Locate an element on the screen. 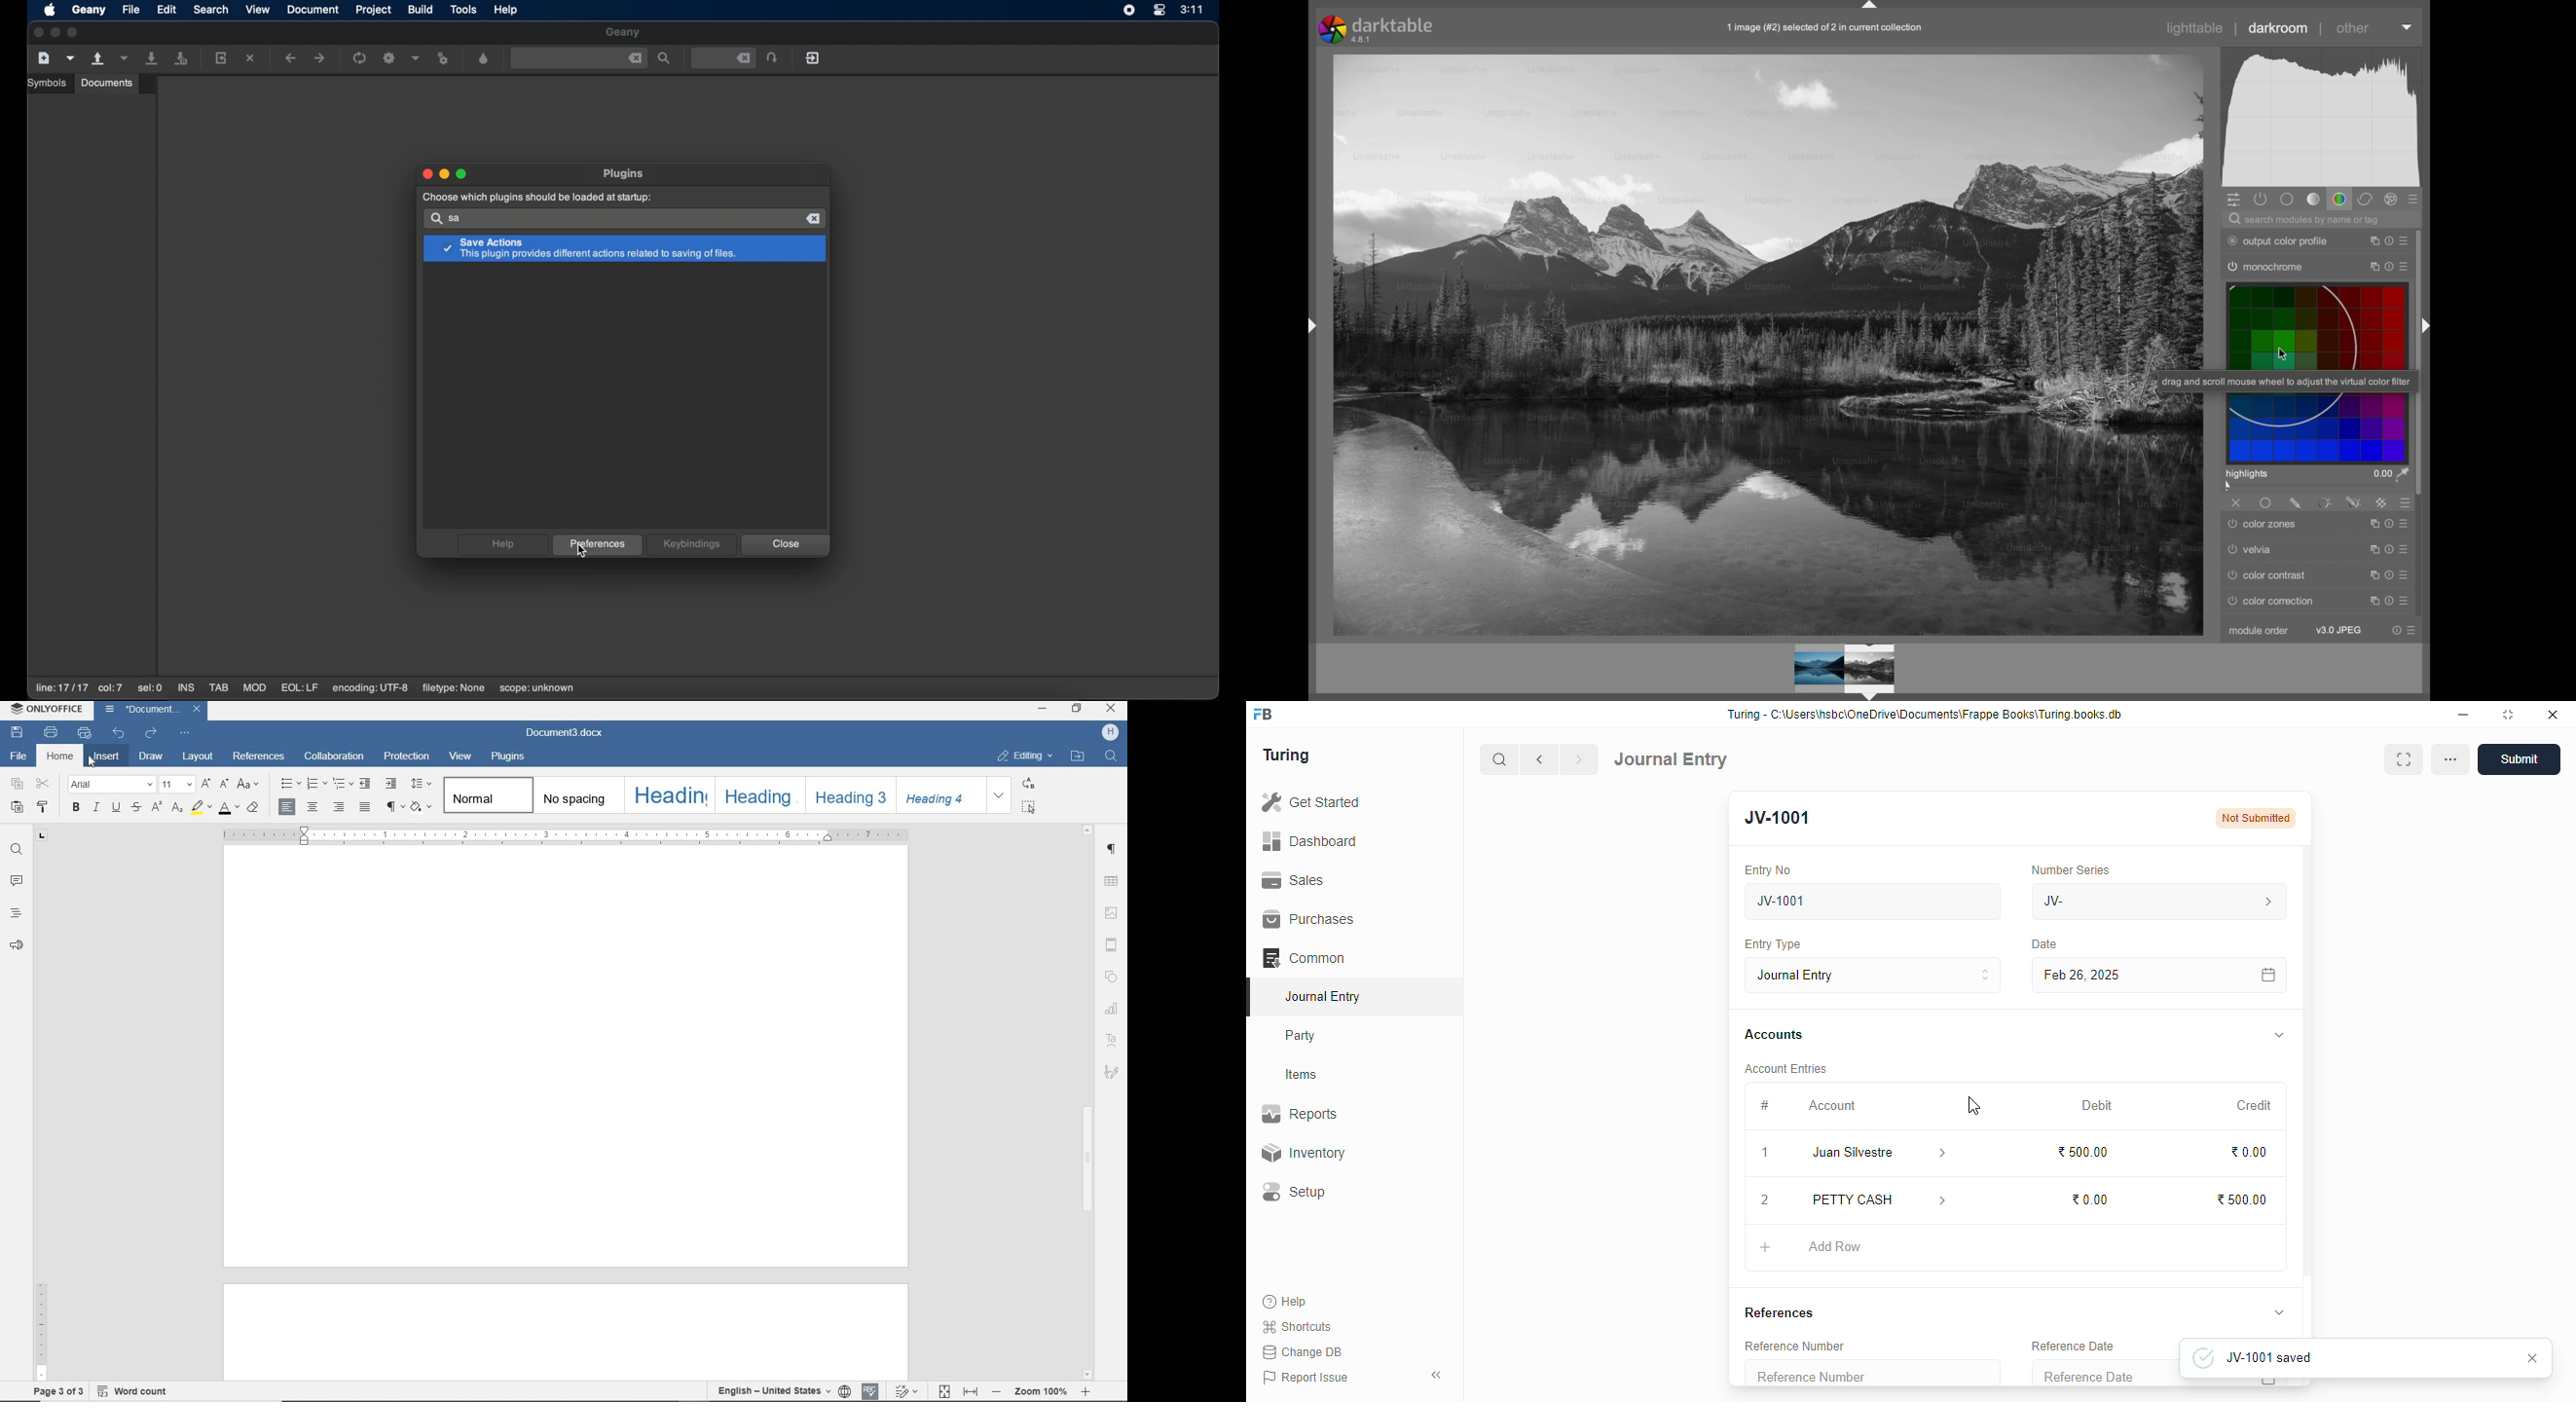 The height and width of the screenshot is (1428, 2576). OnlyOffice is located at coordinates (45, 710).